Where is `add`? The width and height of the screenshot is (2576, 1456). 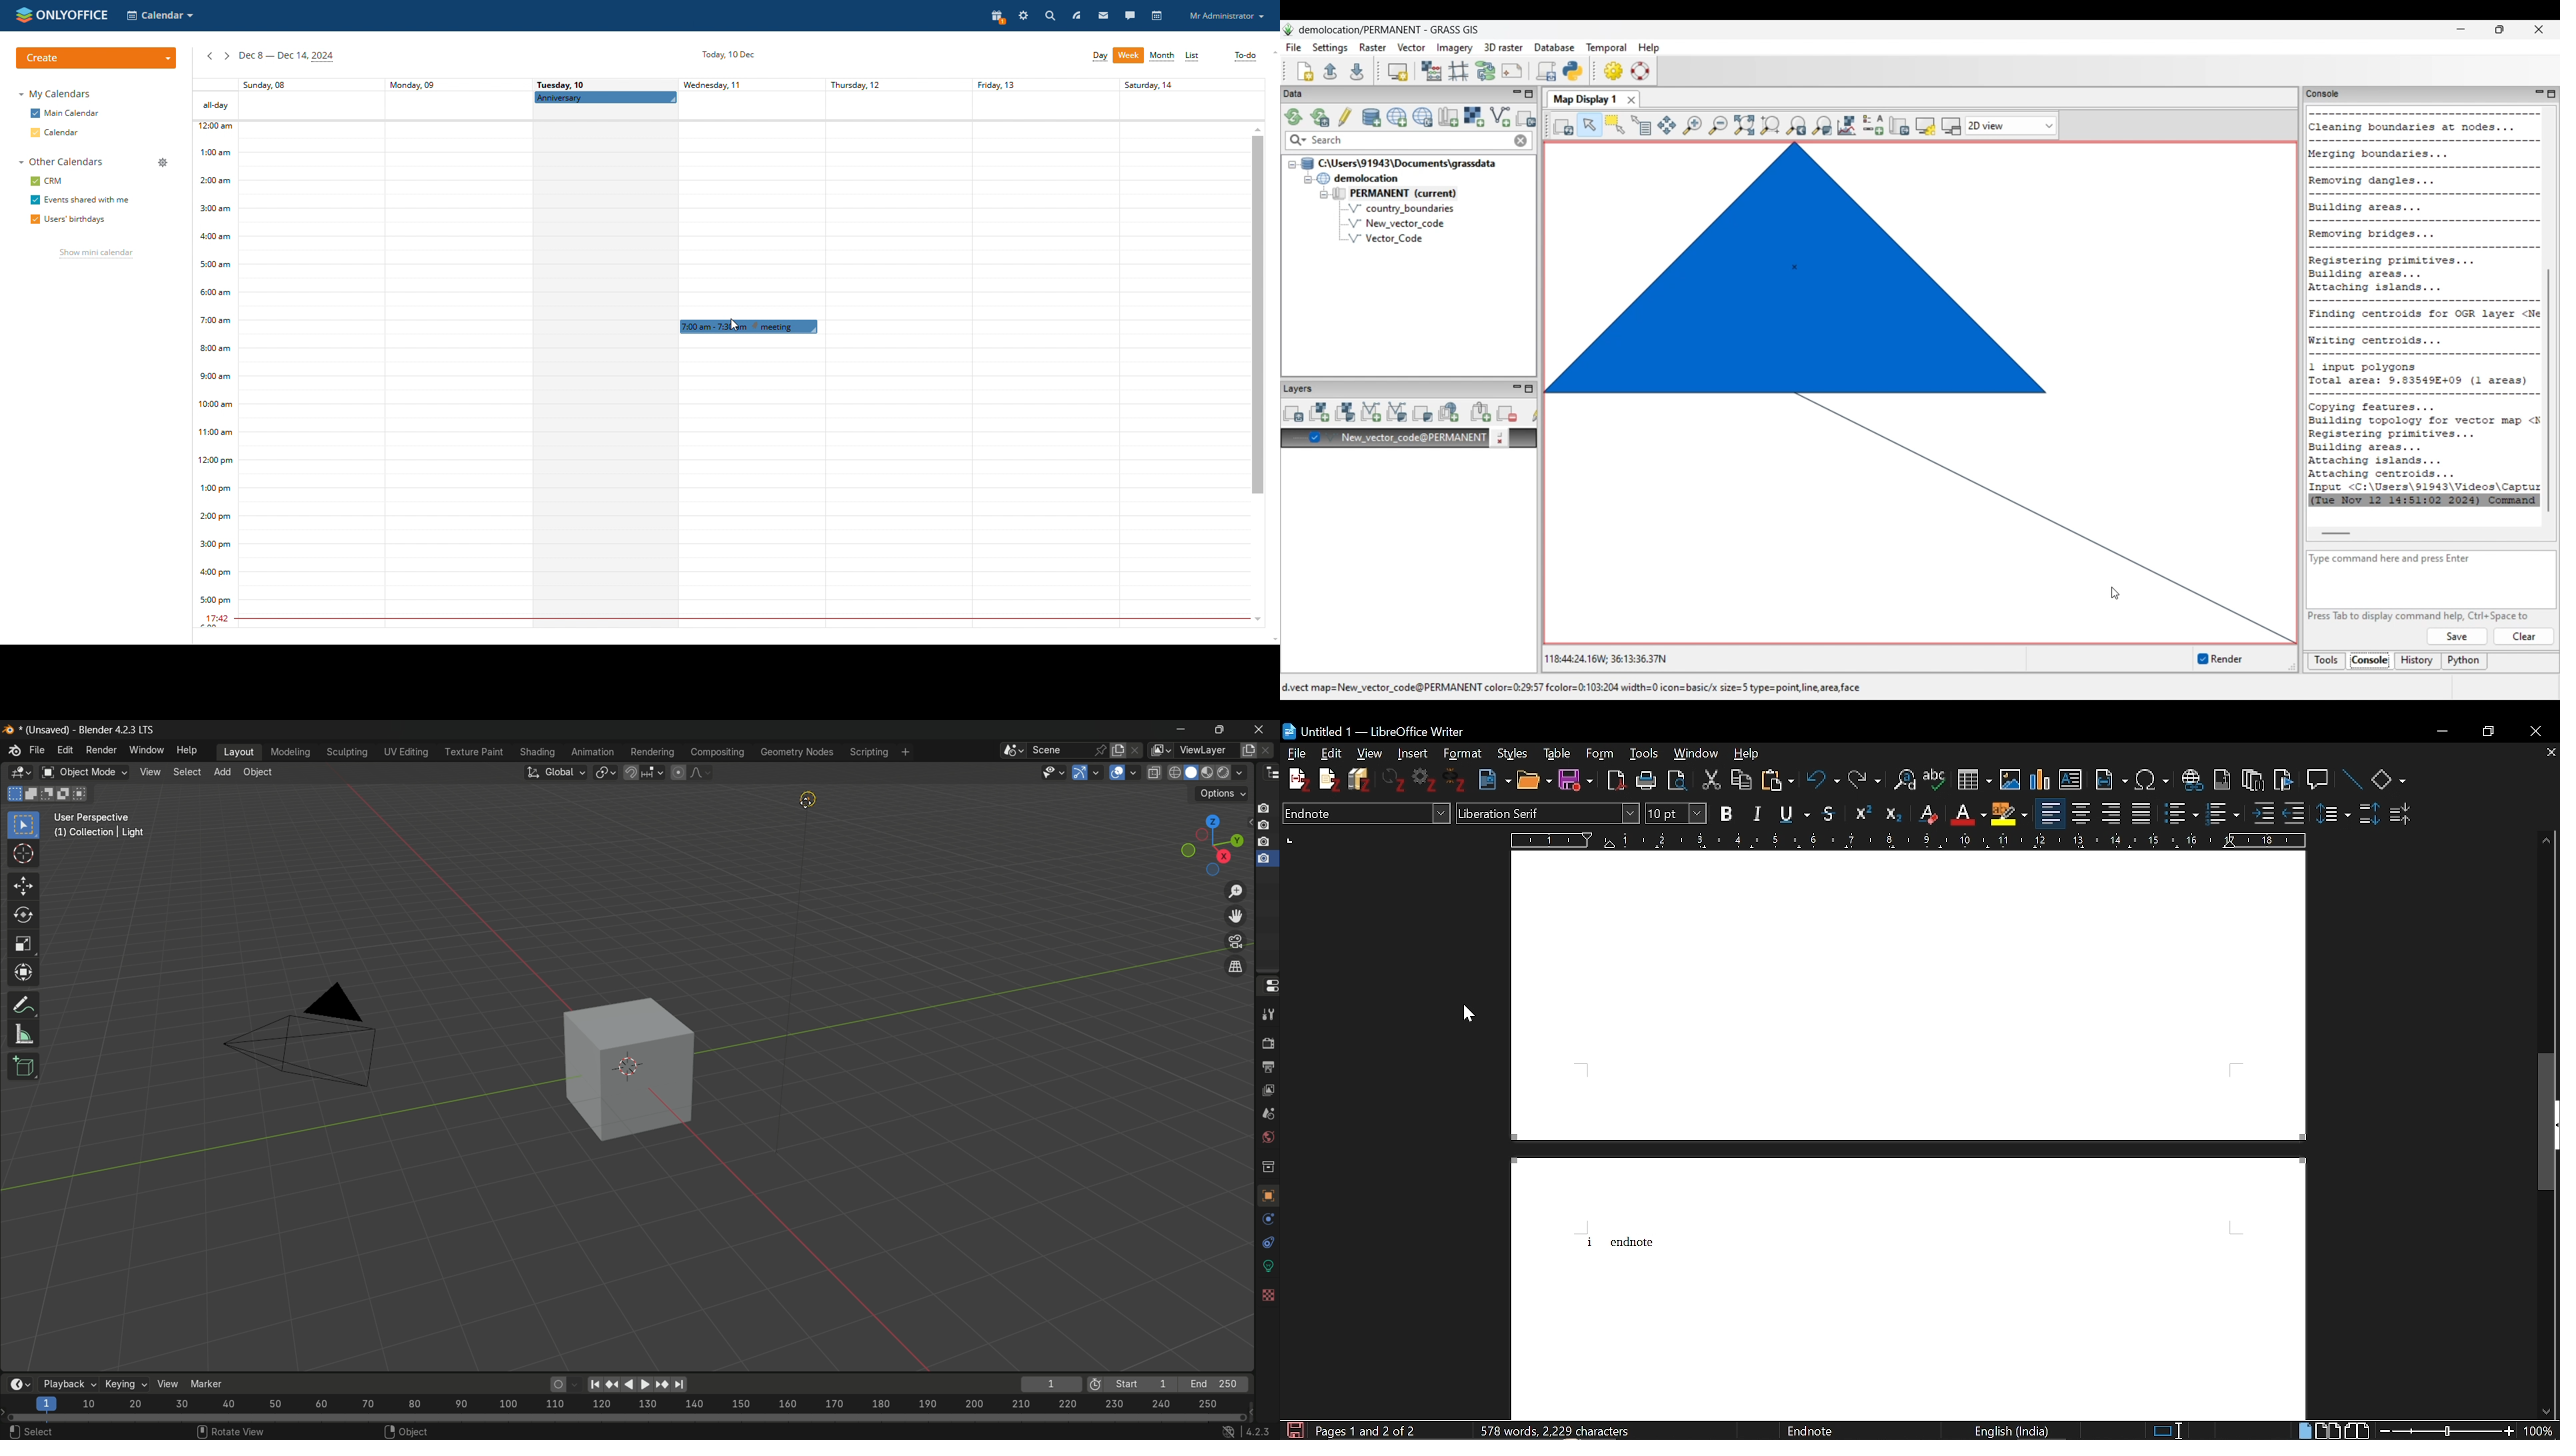
add is located at coordinates (223, 772).